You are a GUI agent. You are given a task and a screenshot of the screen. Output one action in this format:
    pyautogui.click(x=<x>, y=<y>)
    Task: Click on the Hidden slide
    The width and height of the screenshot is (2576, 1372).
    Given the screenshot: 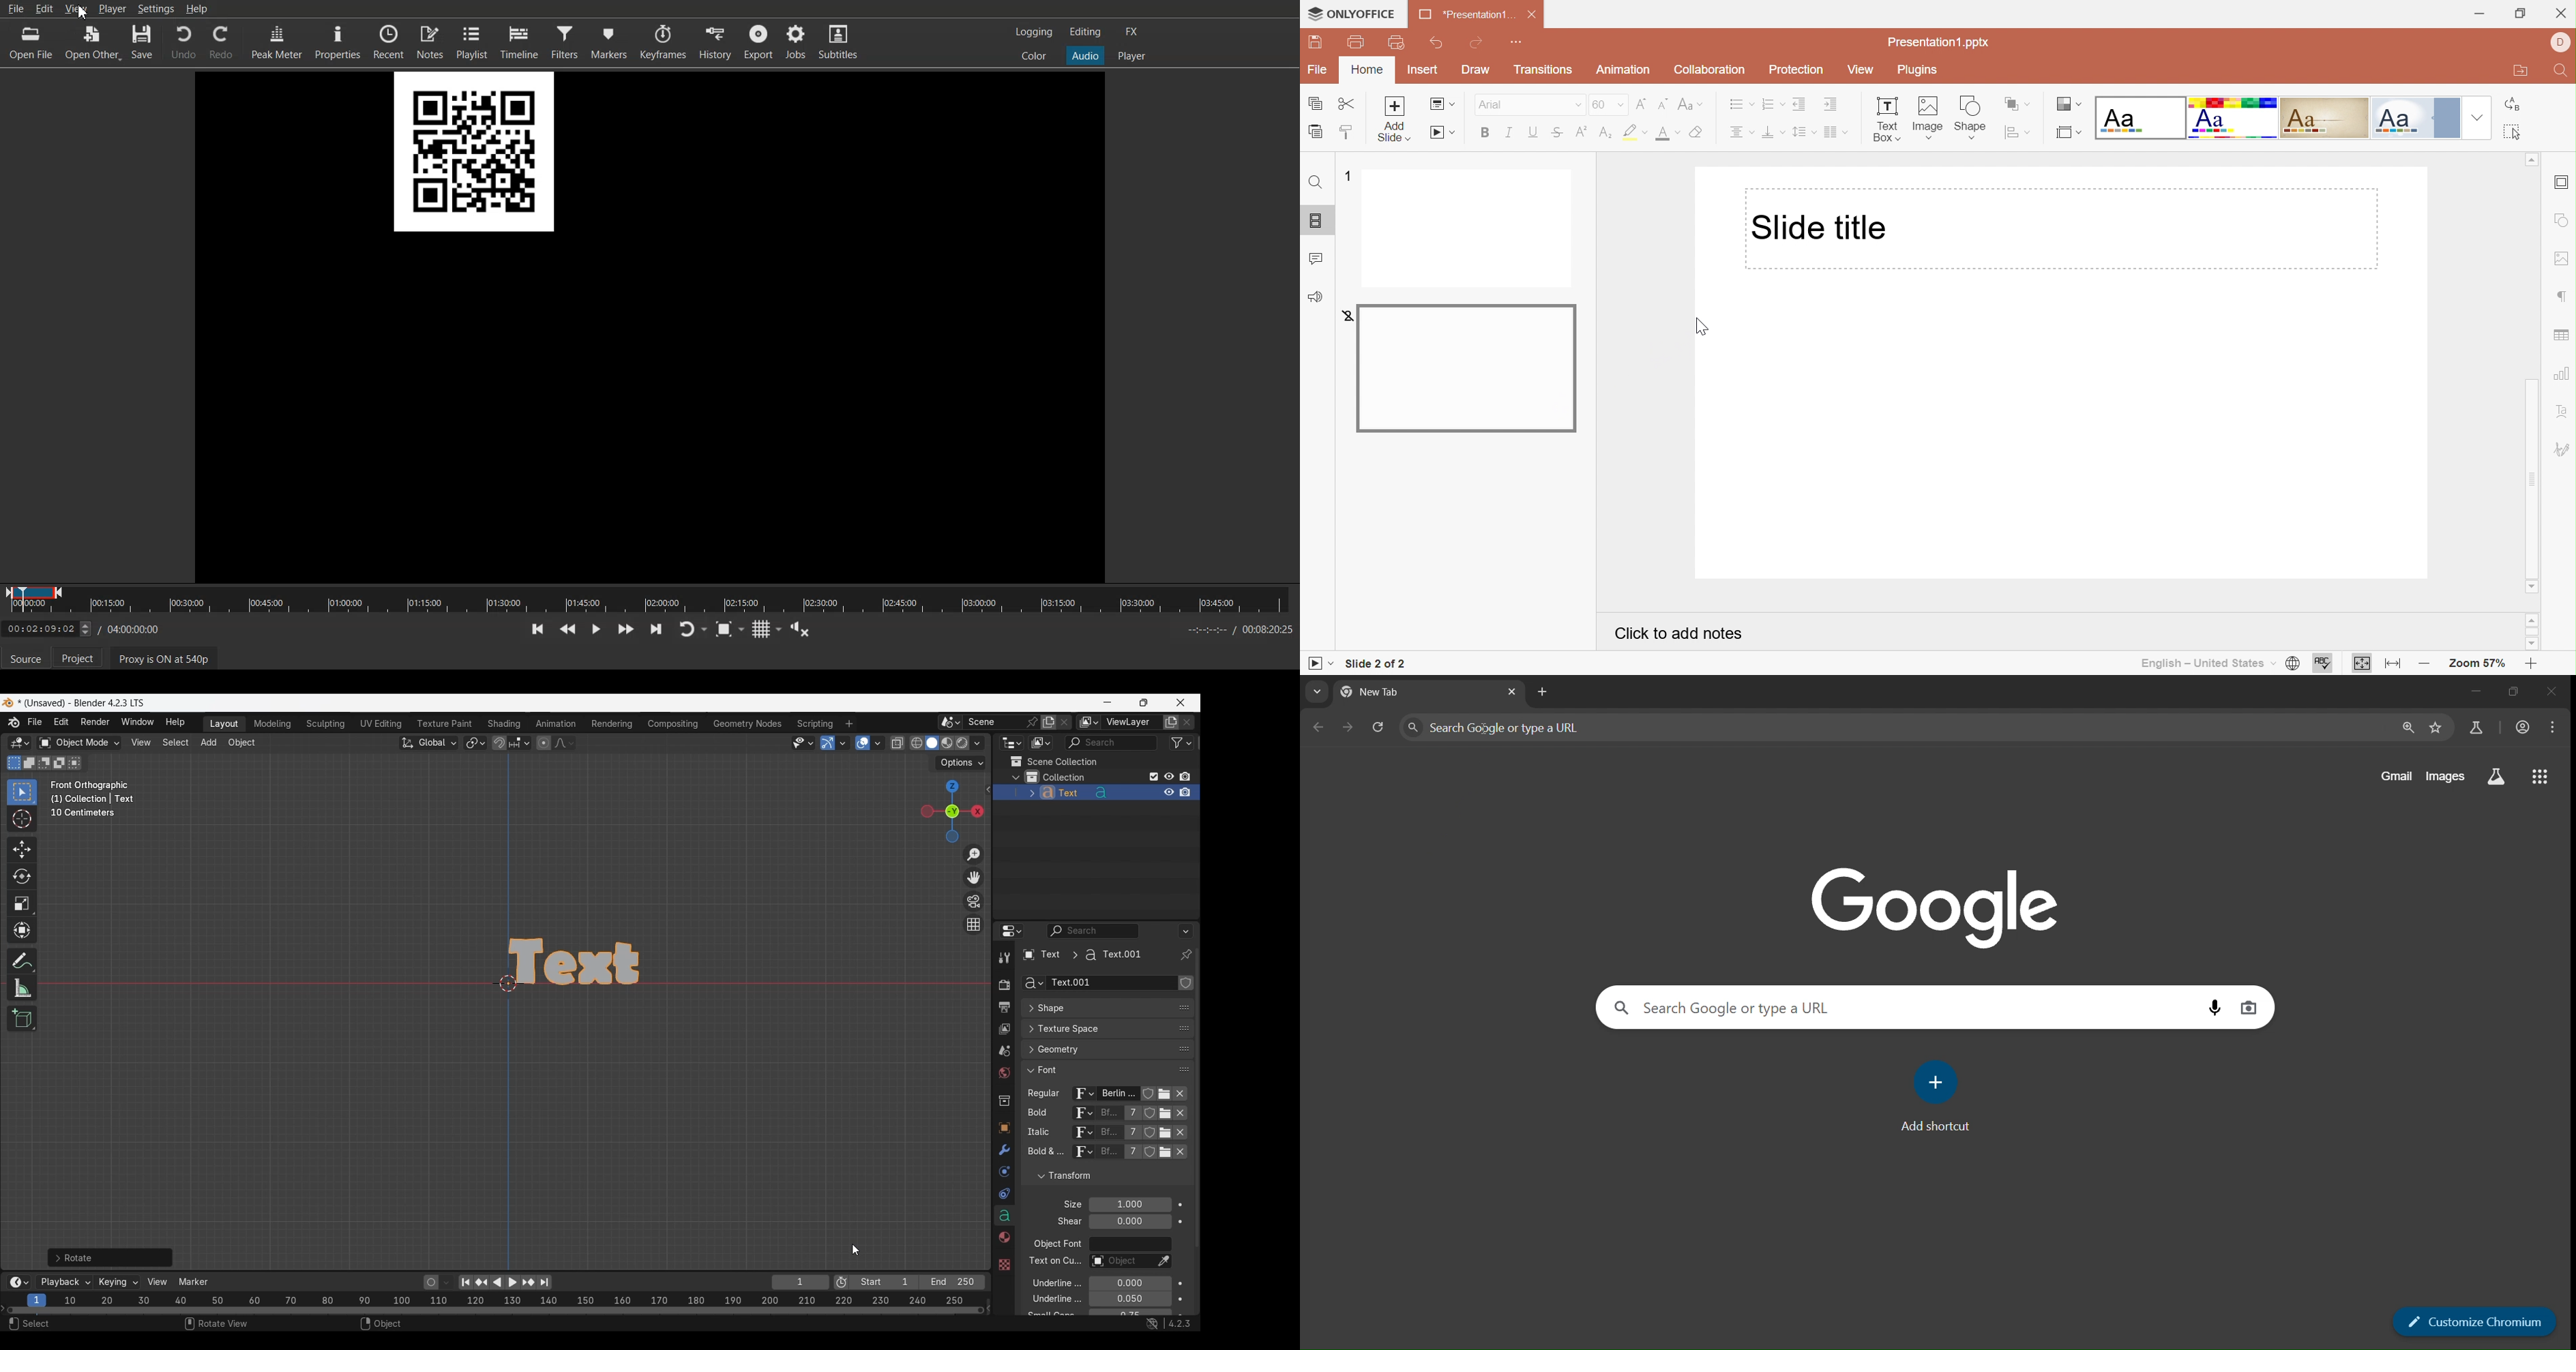 What is the action you would take?
    pyautogui.click(x=1469, y=370)
    